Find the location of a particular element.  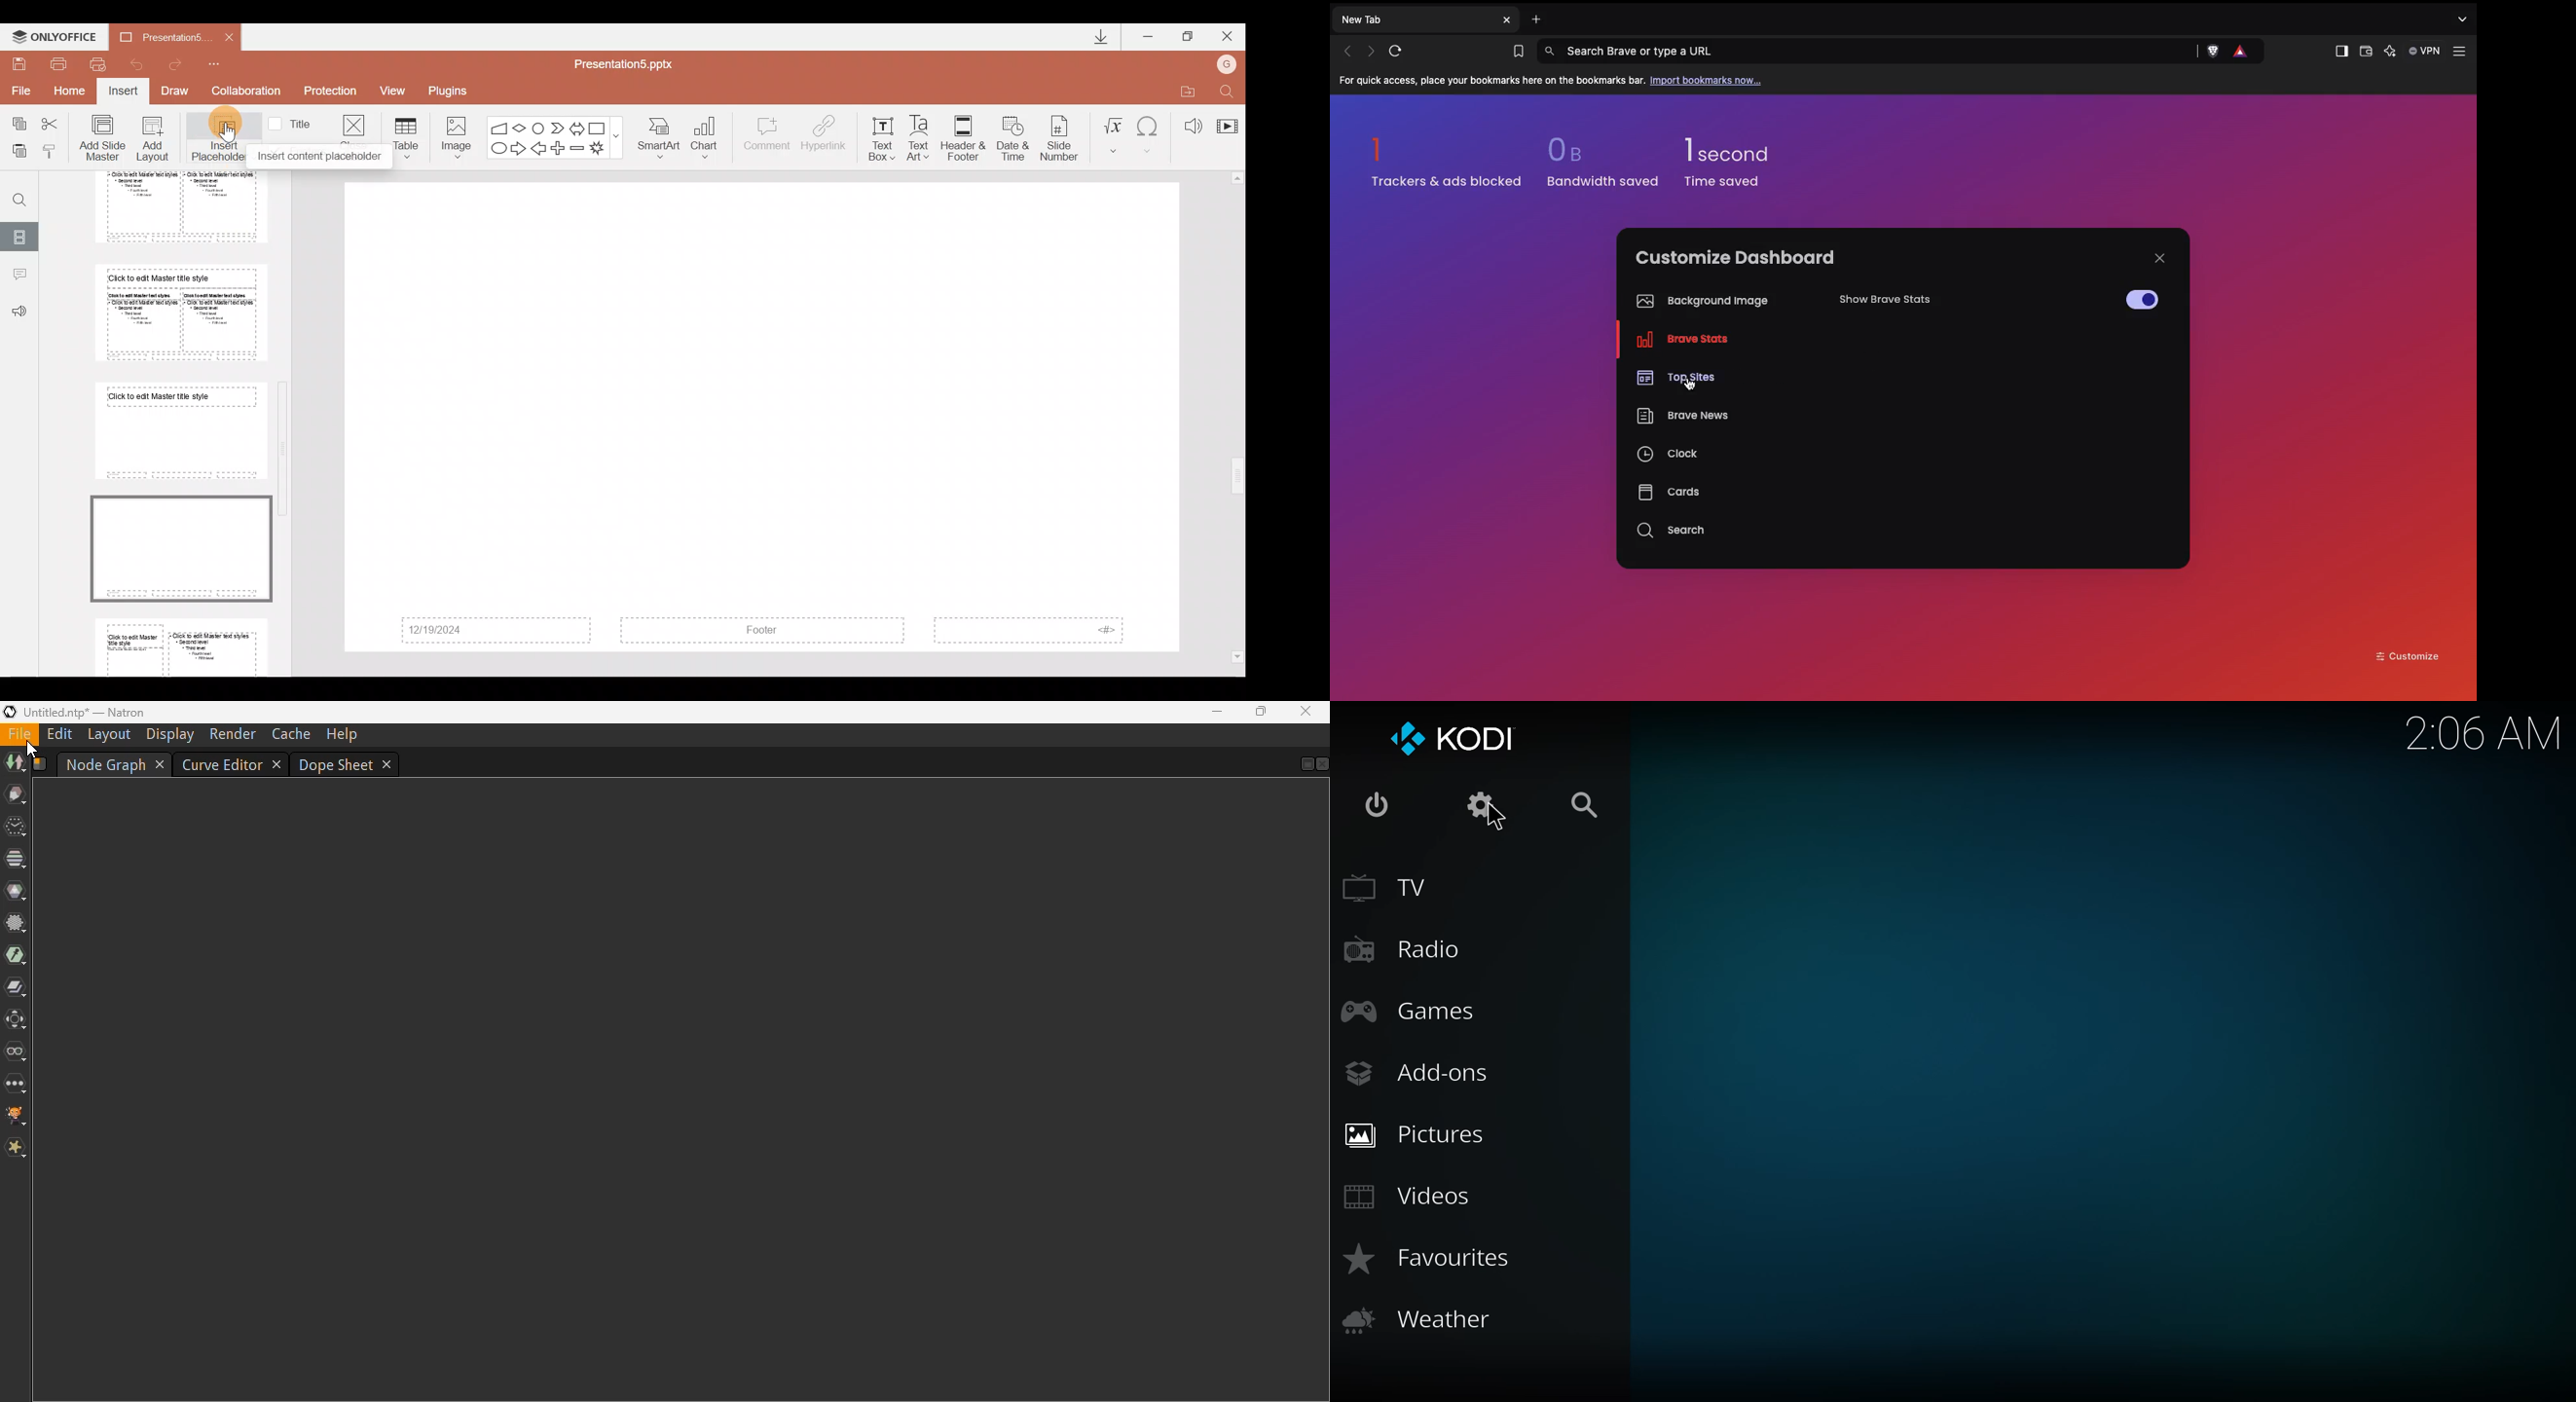

Flow chart-decision is located at coordinates (521, 128).